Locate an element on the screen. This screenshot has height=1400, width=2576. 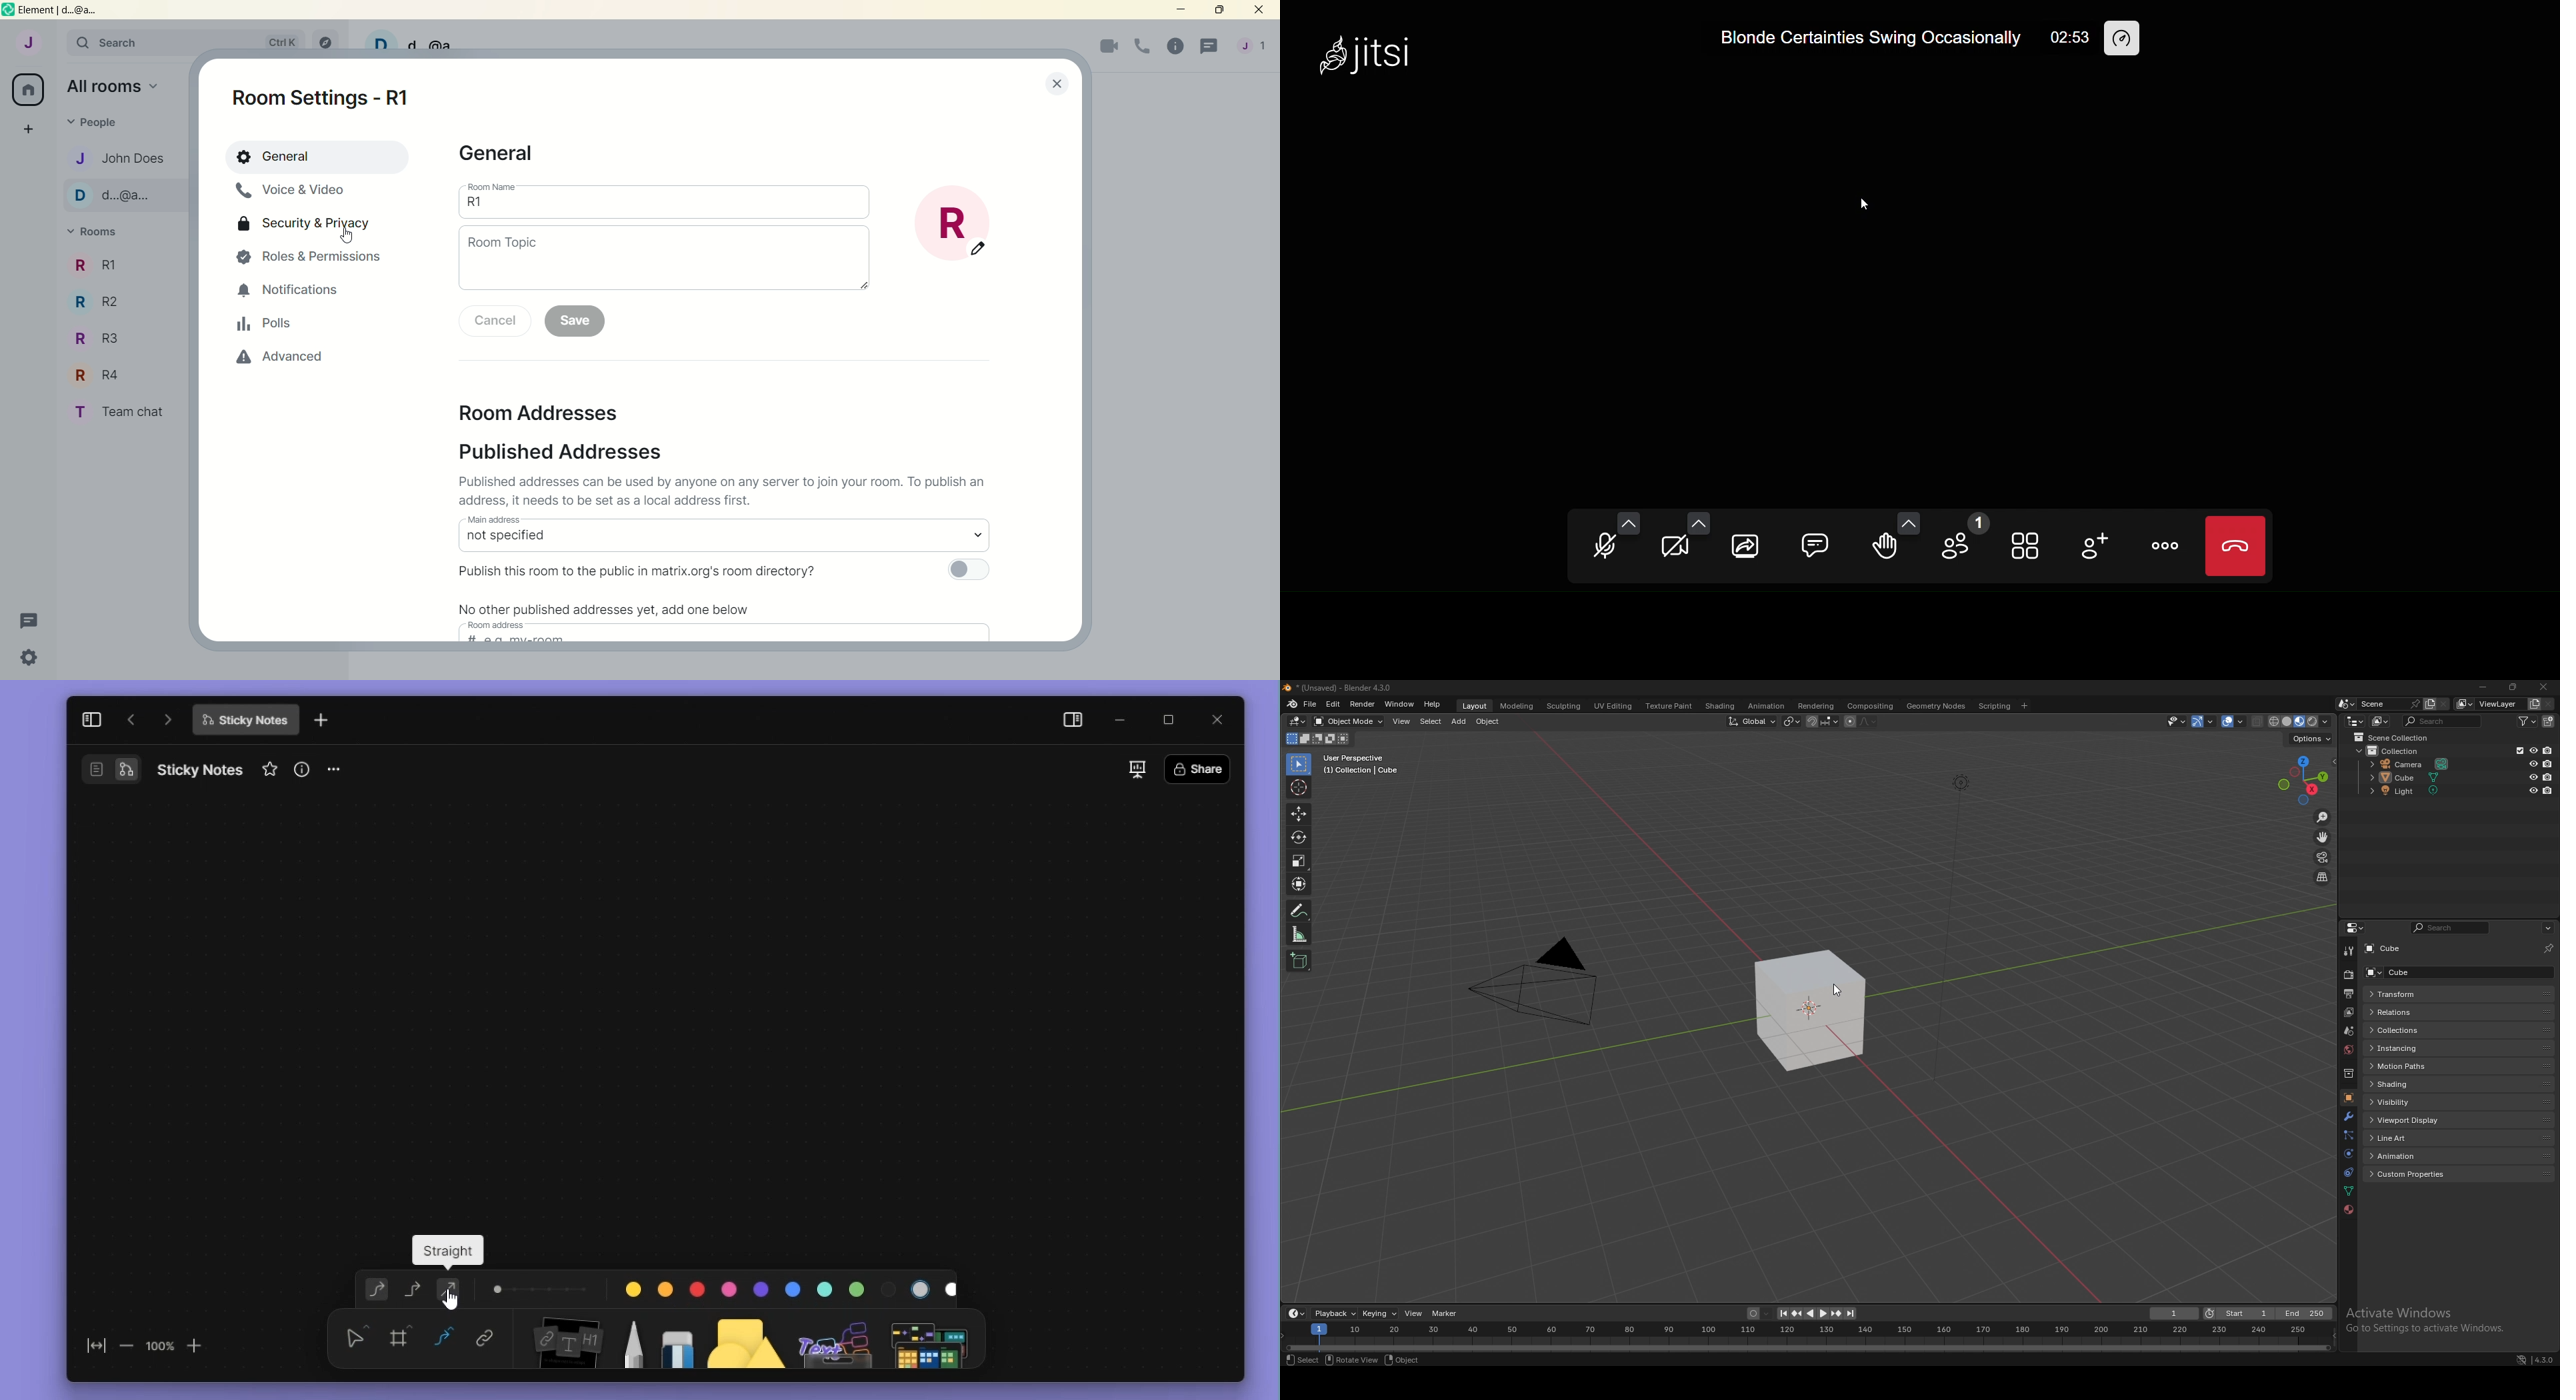
browse scene is located at coordinates (2347, 704).